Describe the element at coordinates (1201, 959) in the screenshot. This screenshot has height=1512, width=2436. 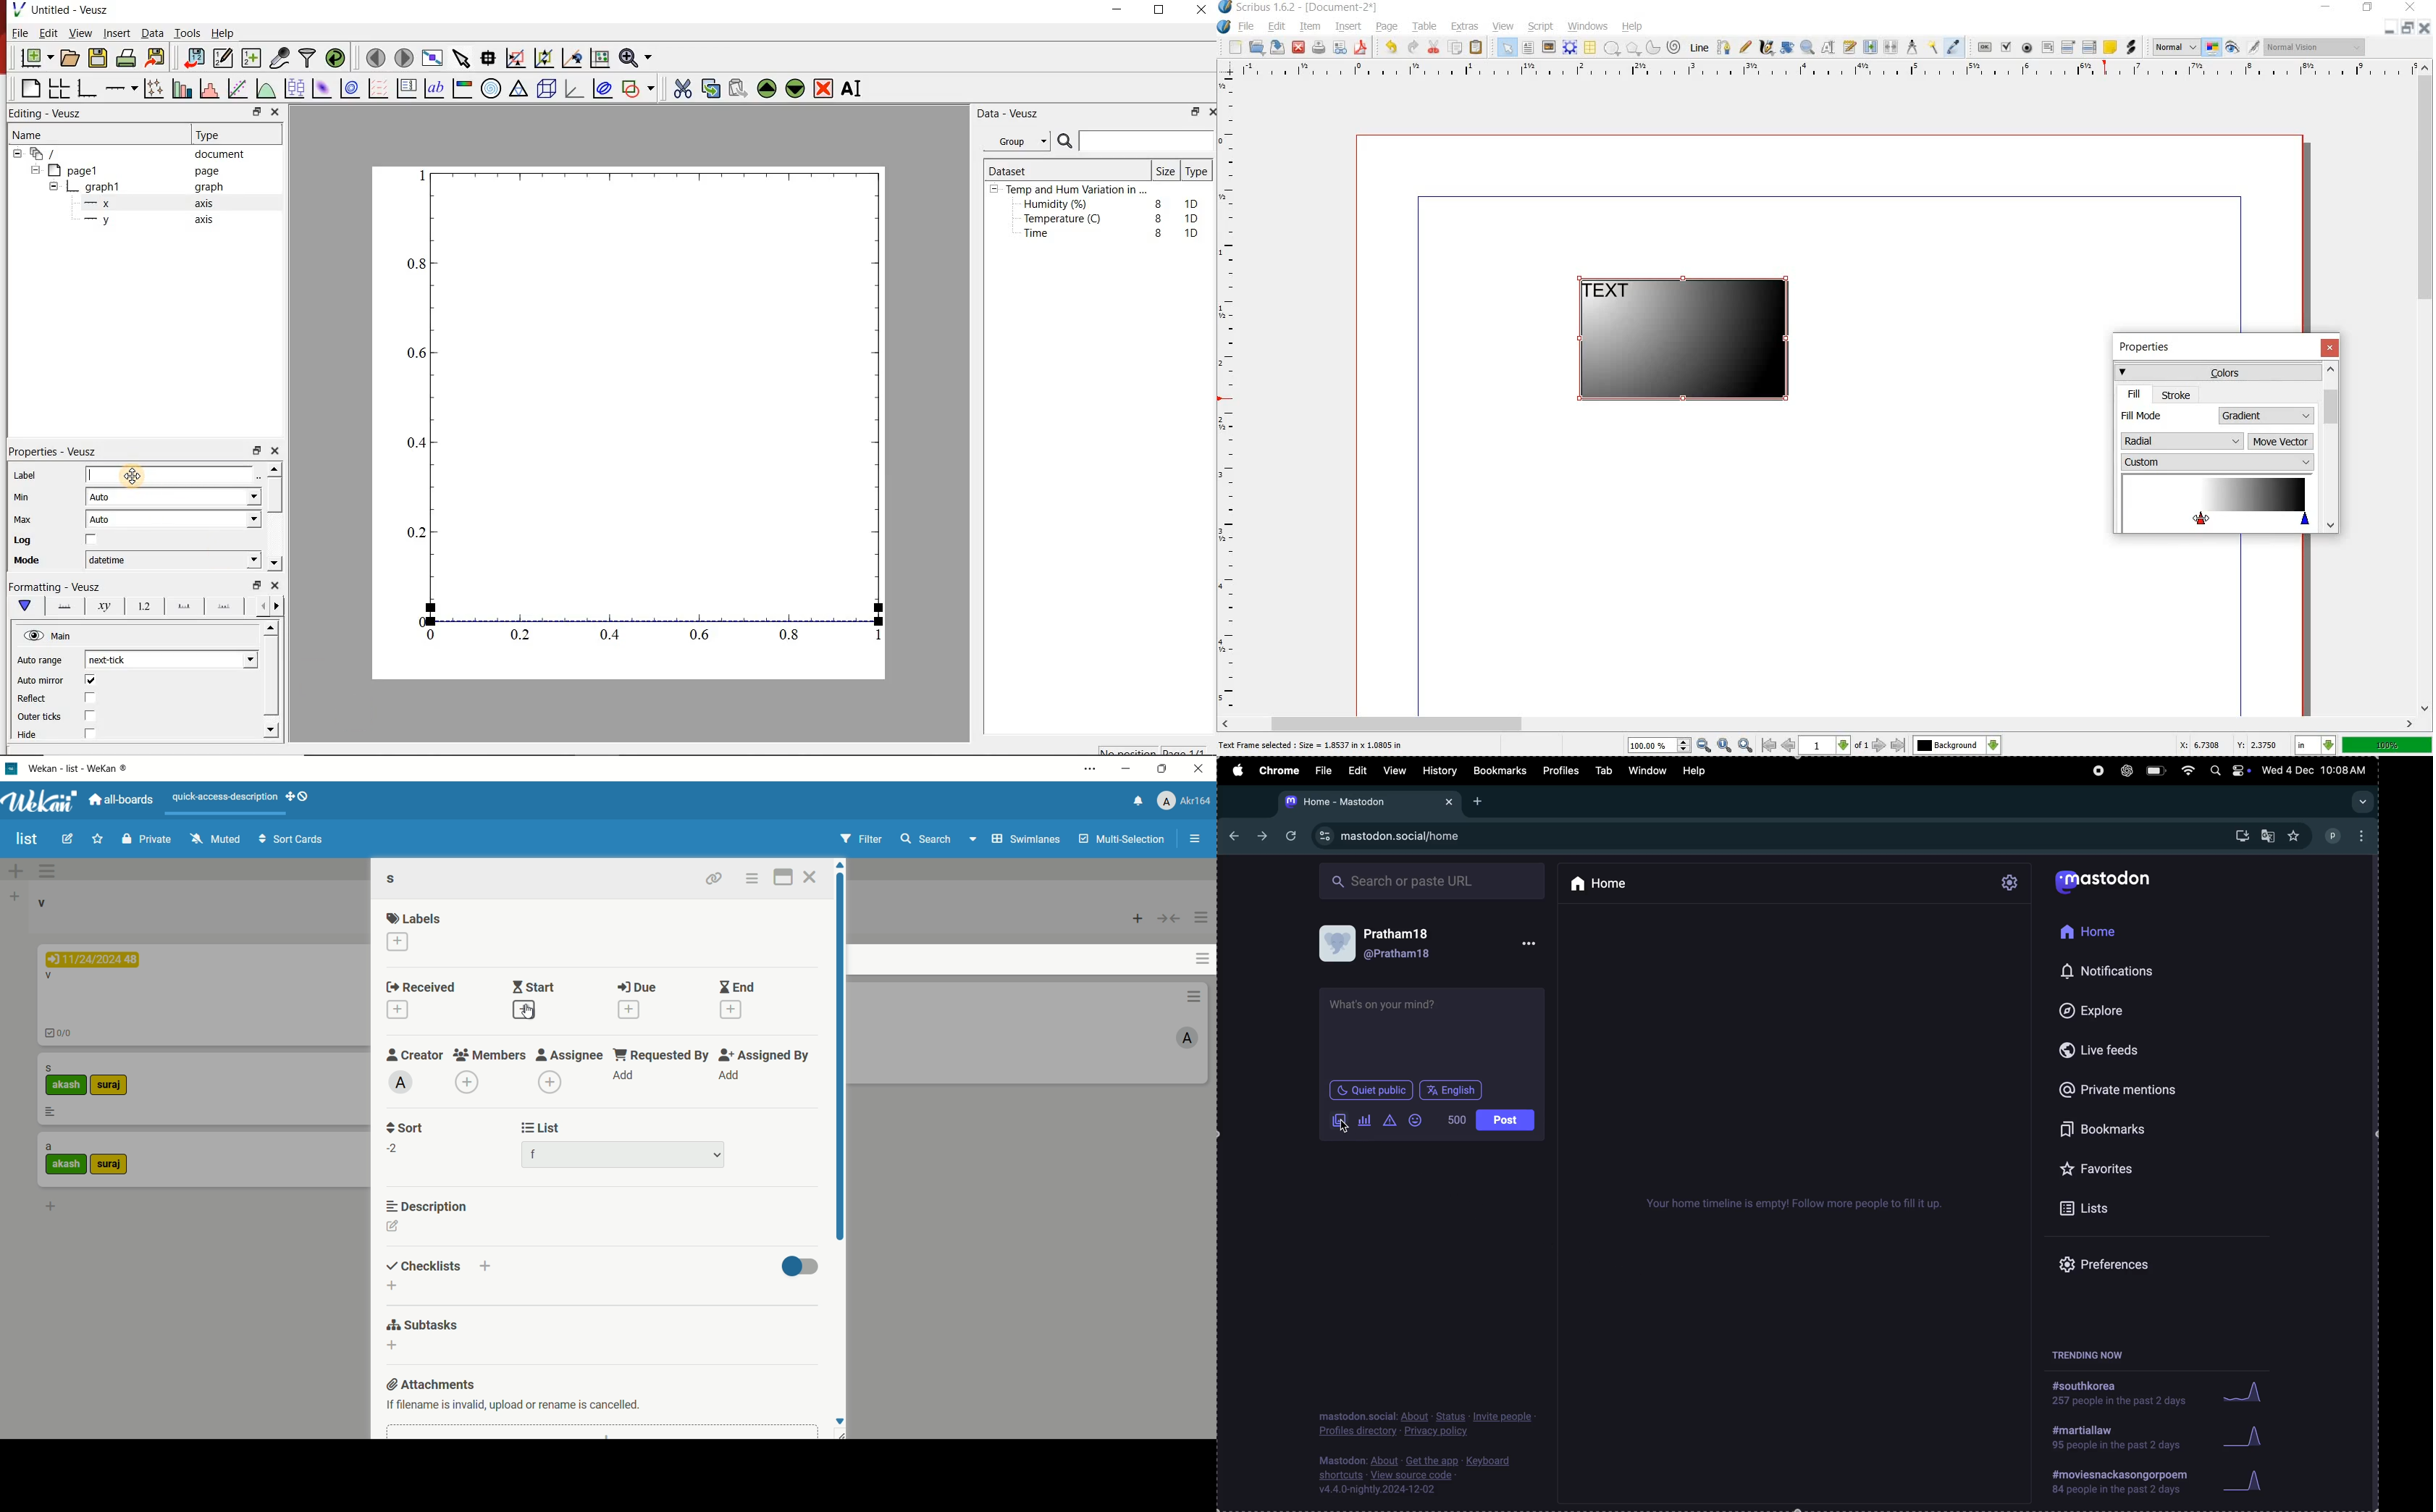
I see `card actions` at that location.